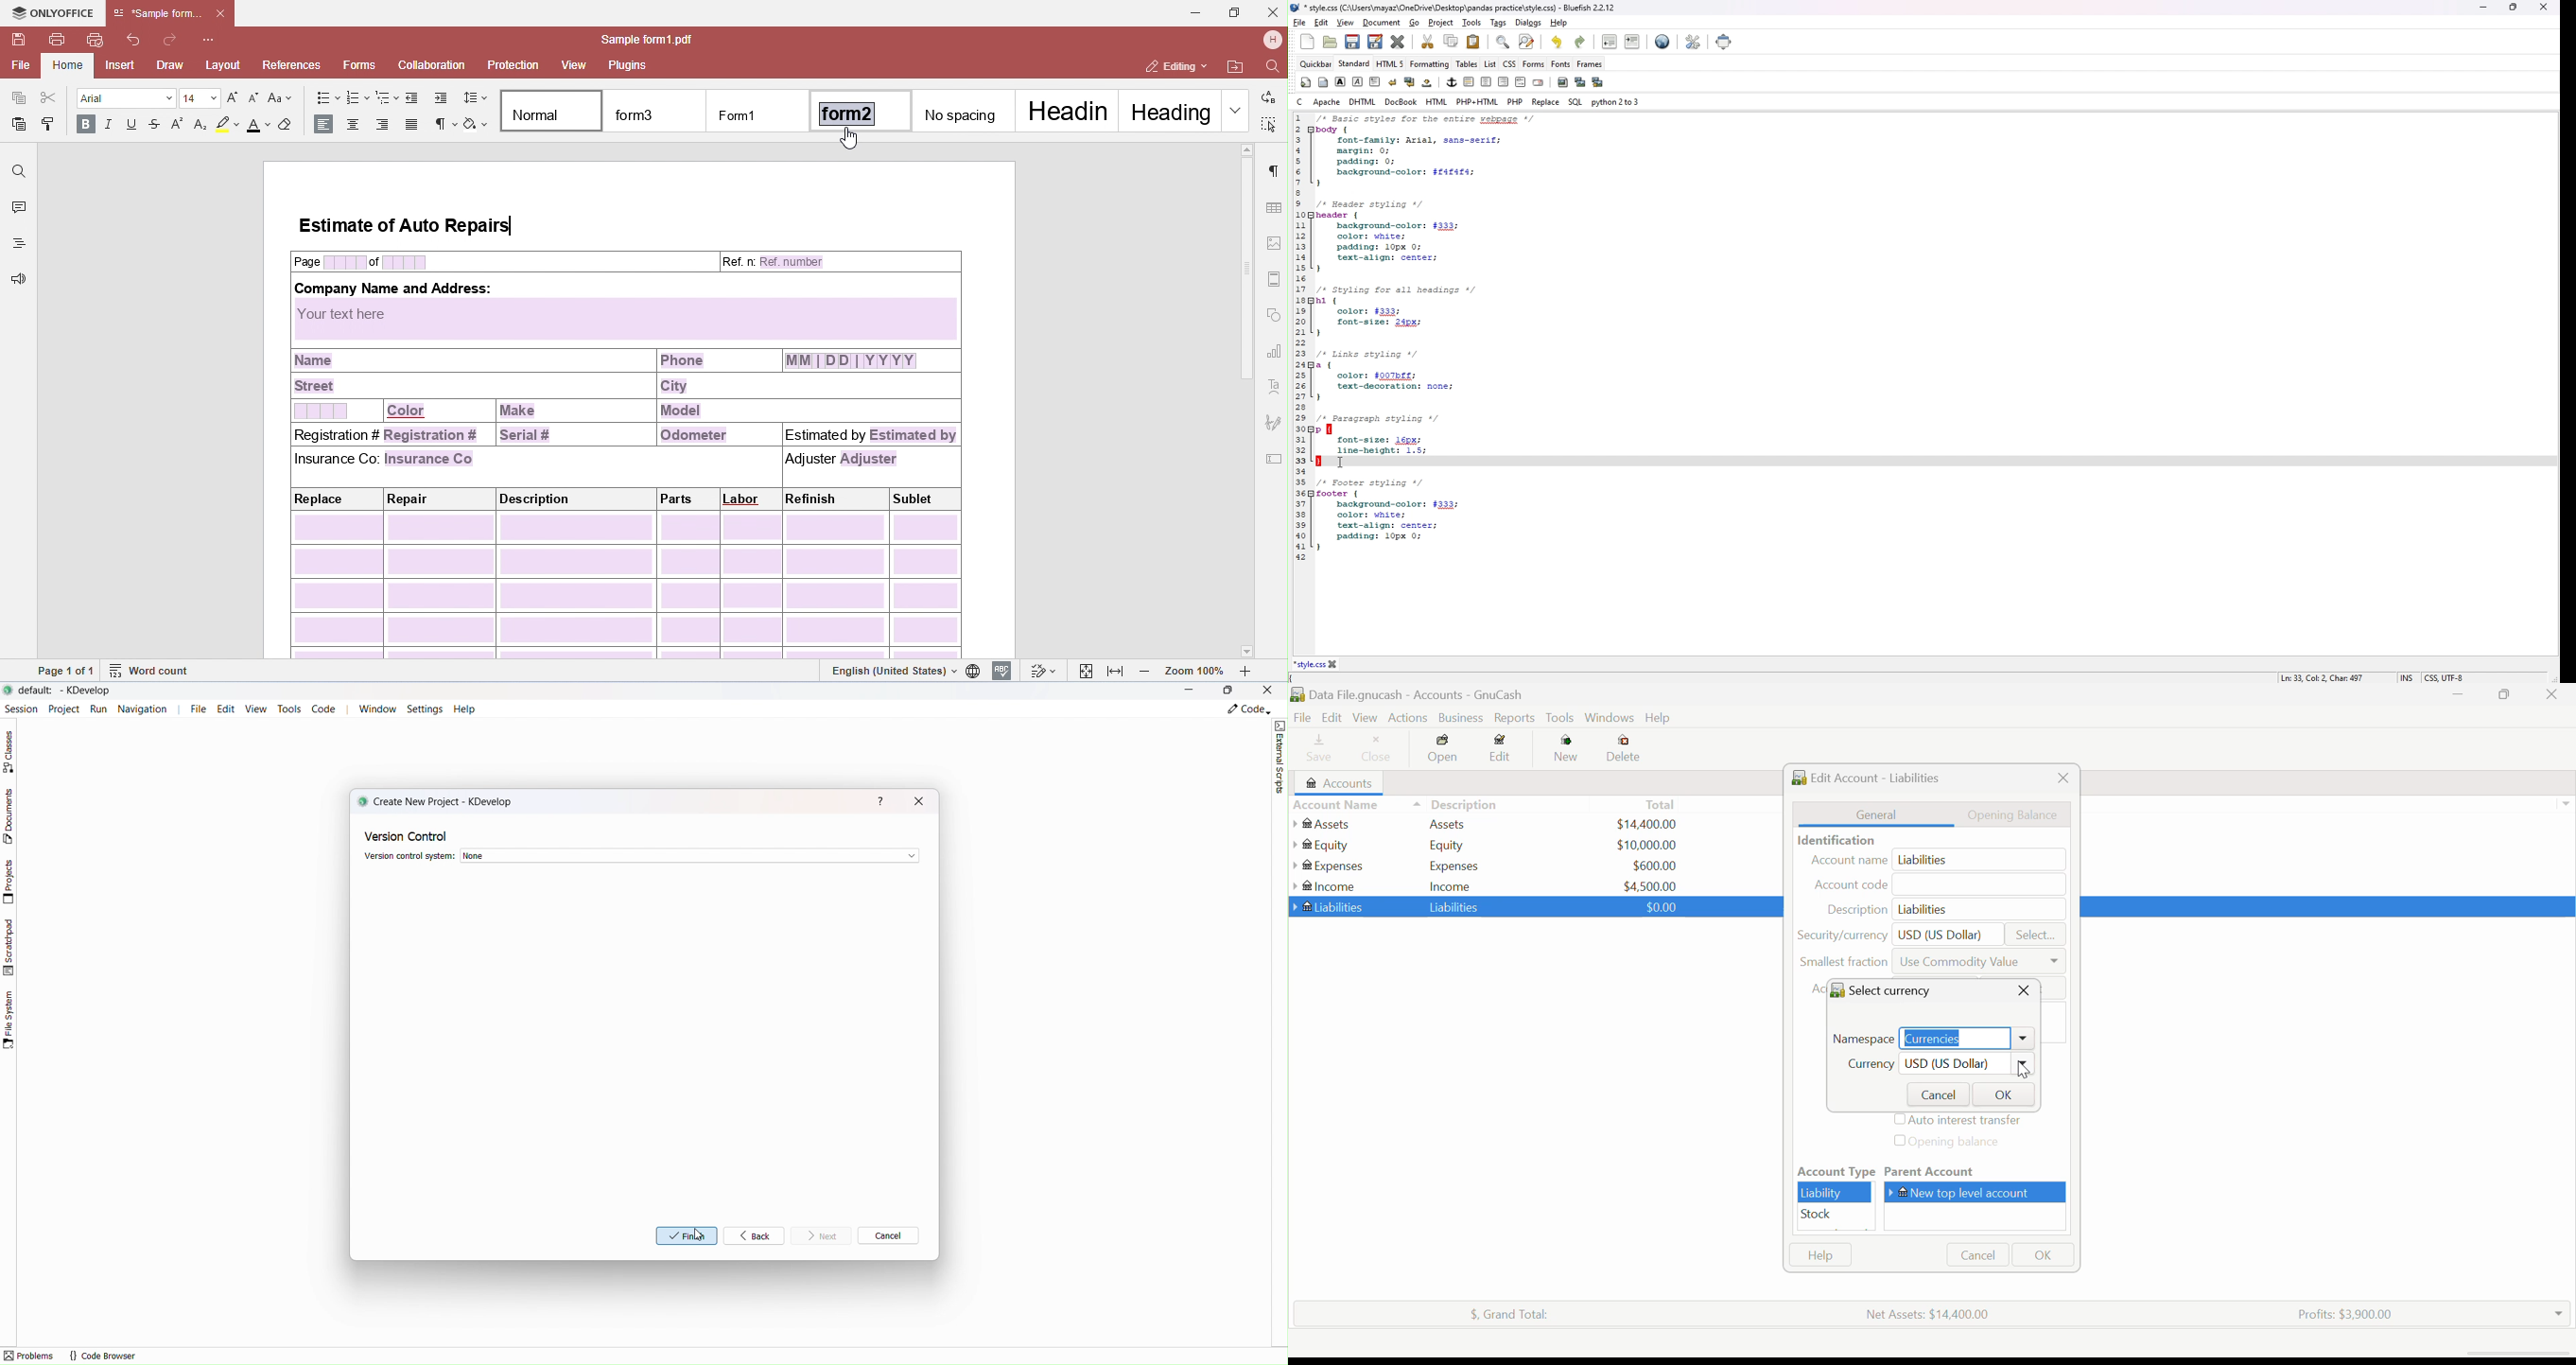 The width and height of the screenshot is (2576, 1372). Describe the element at coordinates (1658, 906) in the screenshot. I see `USD` at that location.